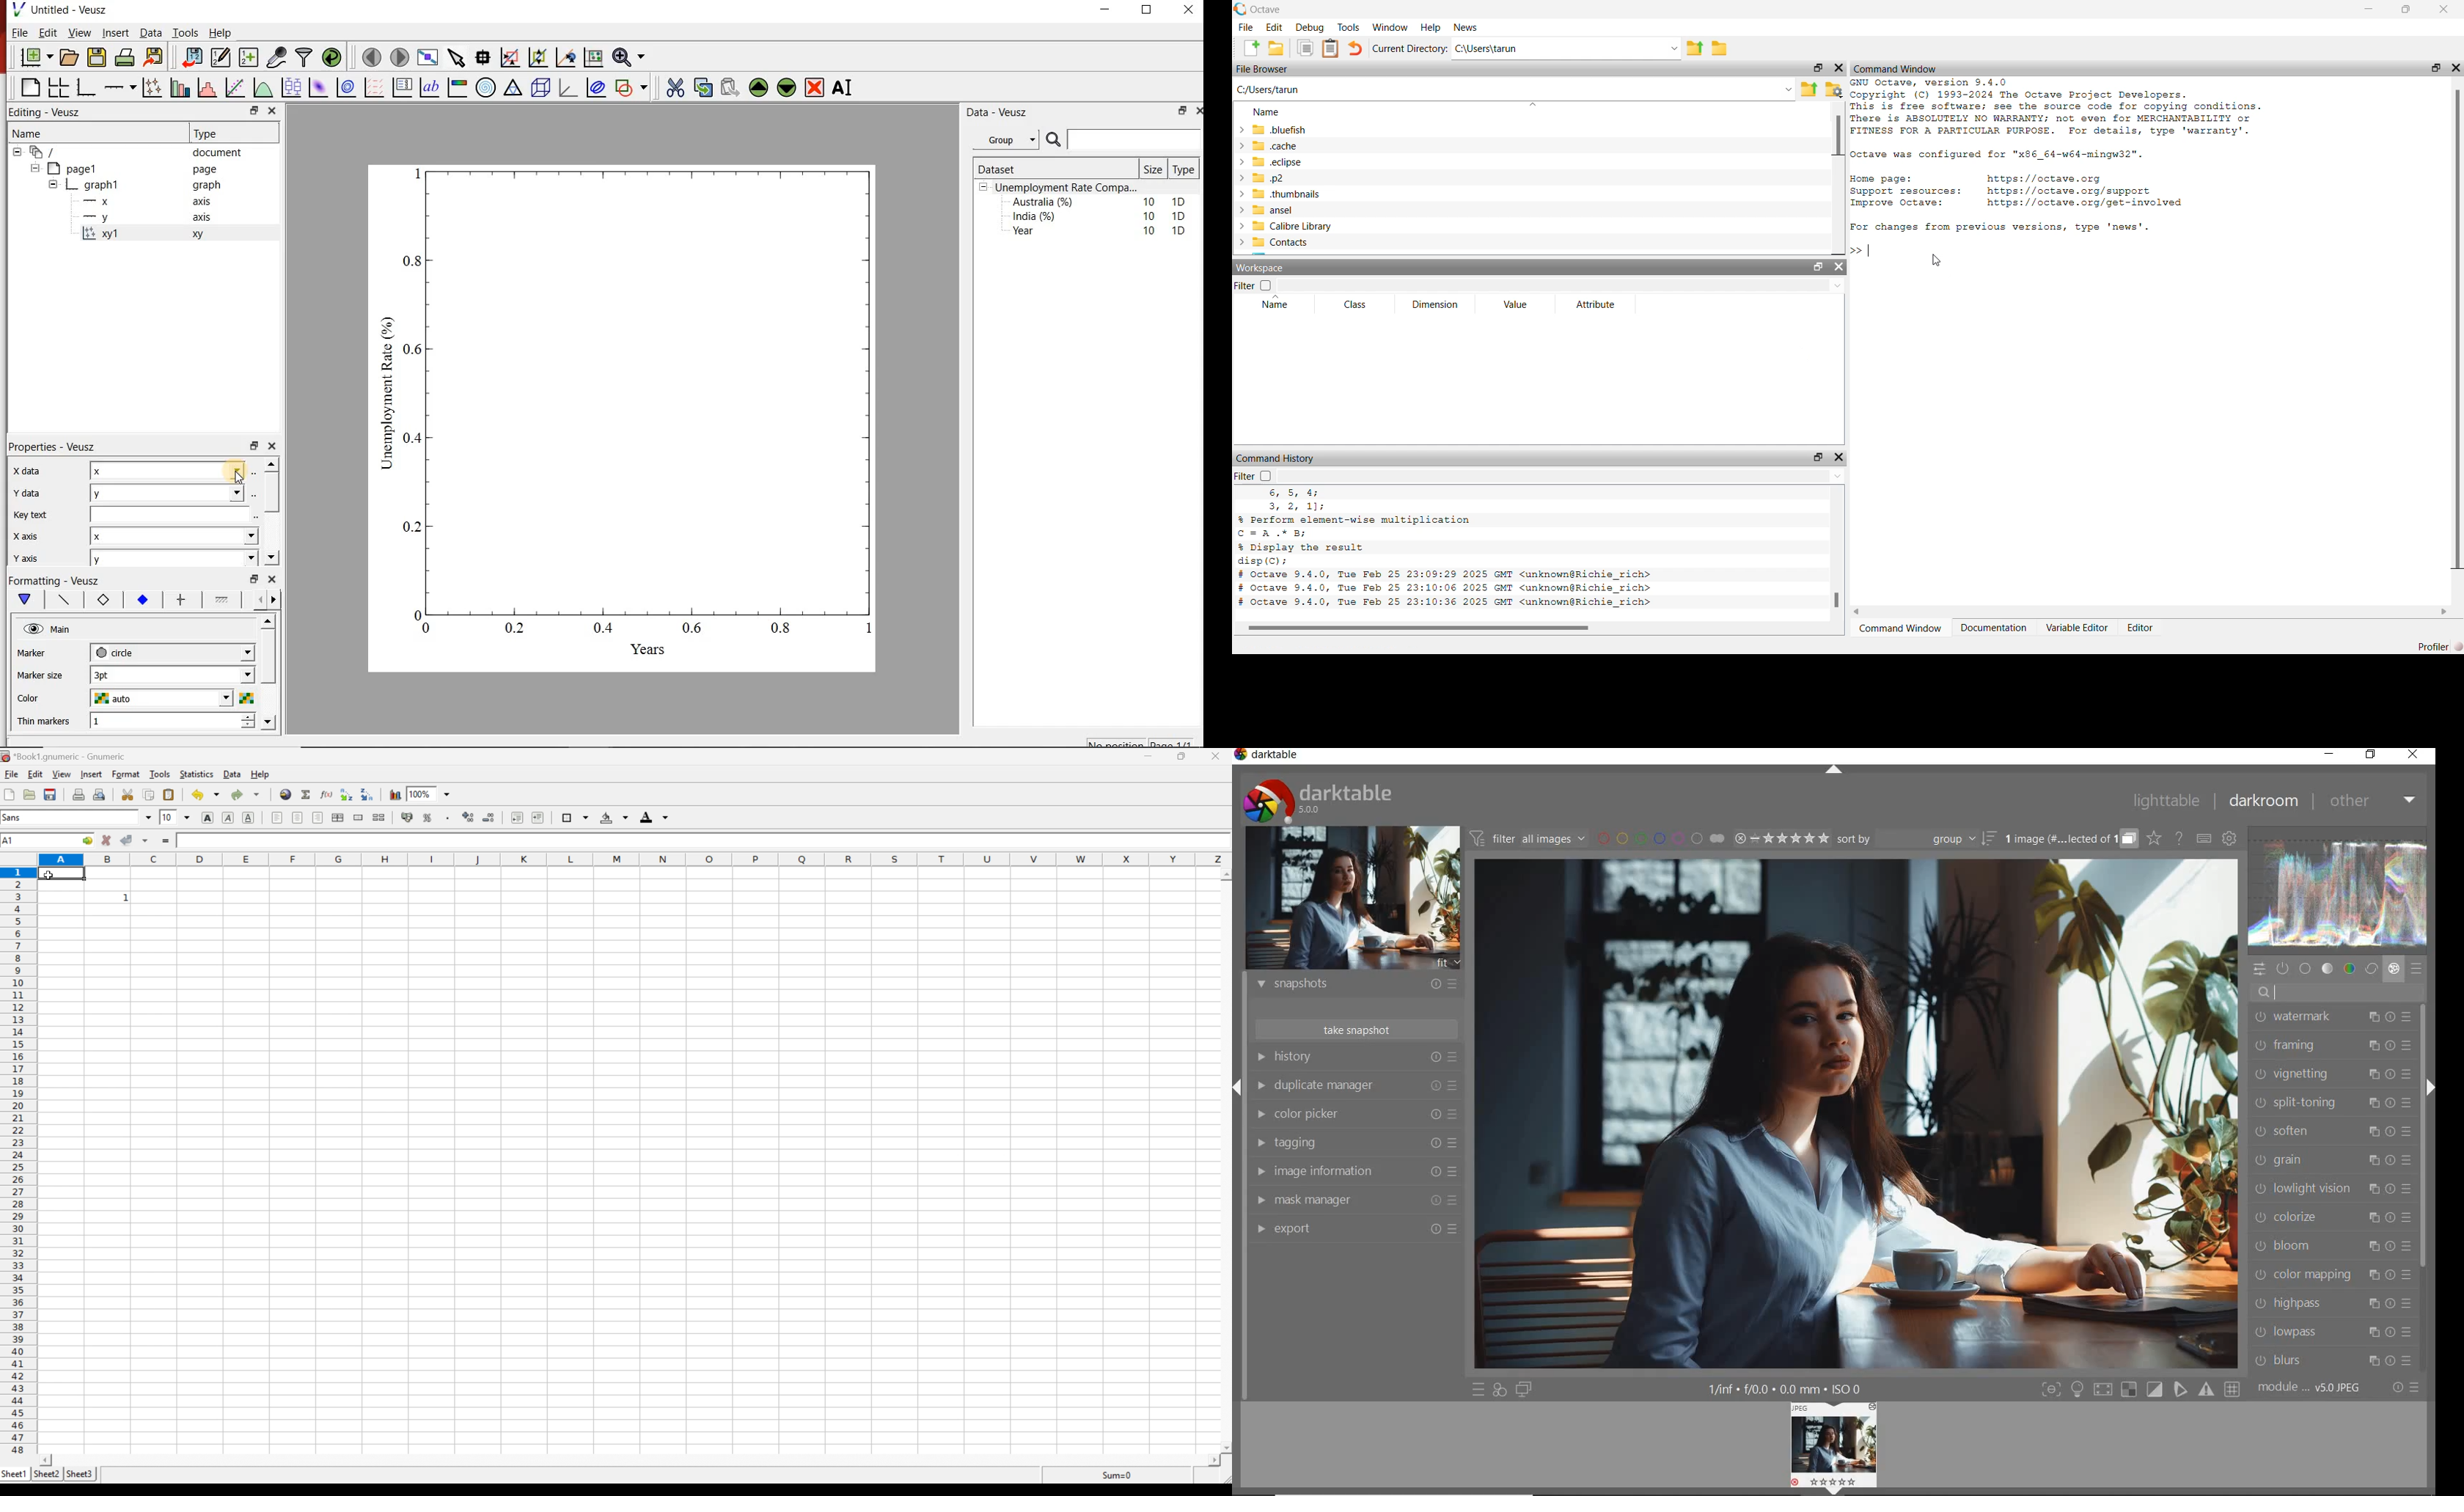 Image resolution: width=2464 pixels, height=1512 pixels. I want to click on Tools, so click(1349, 26).